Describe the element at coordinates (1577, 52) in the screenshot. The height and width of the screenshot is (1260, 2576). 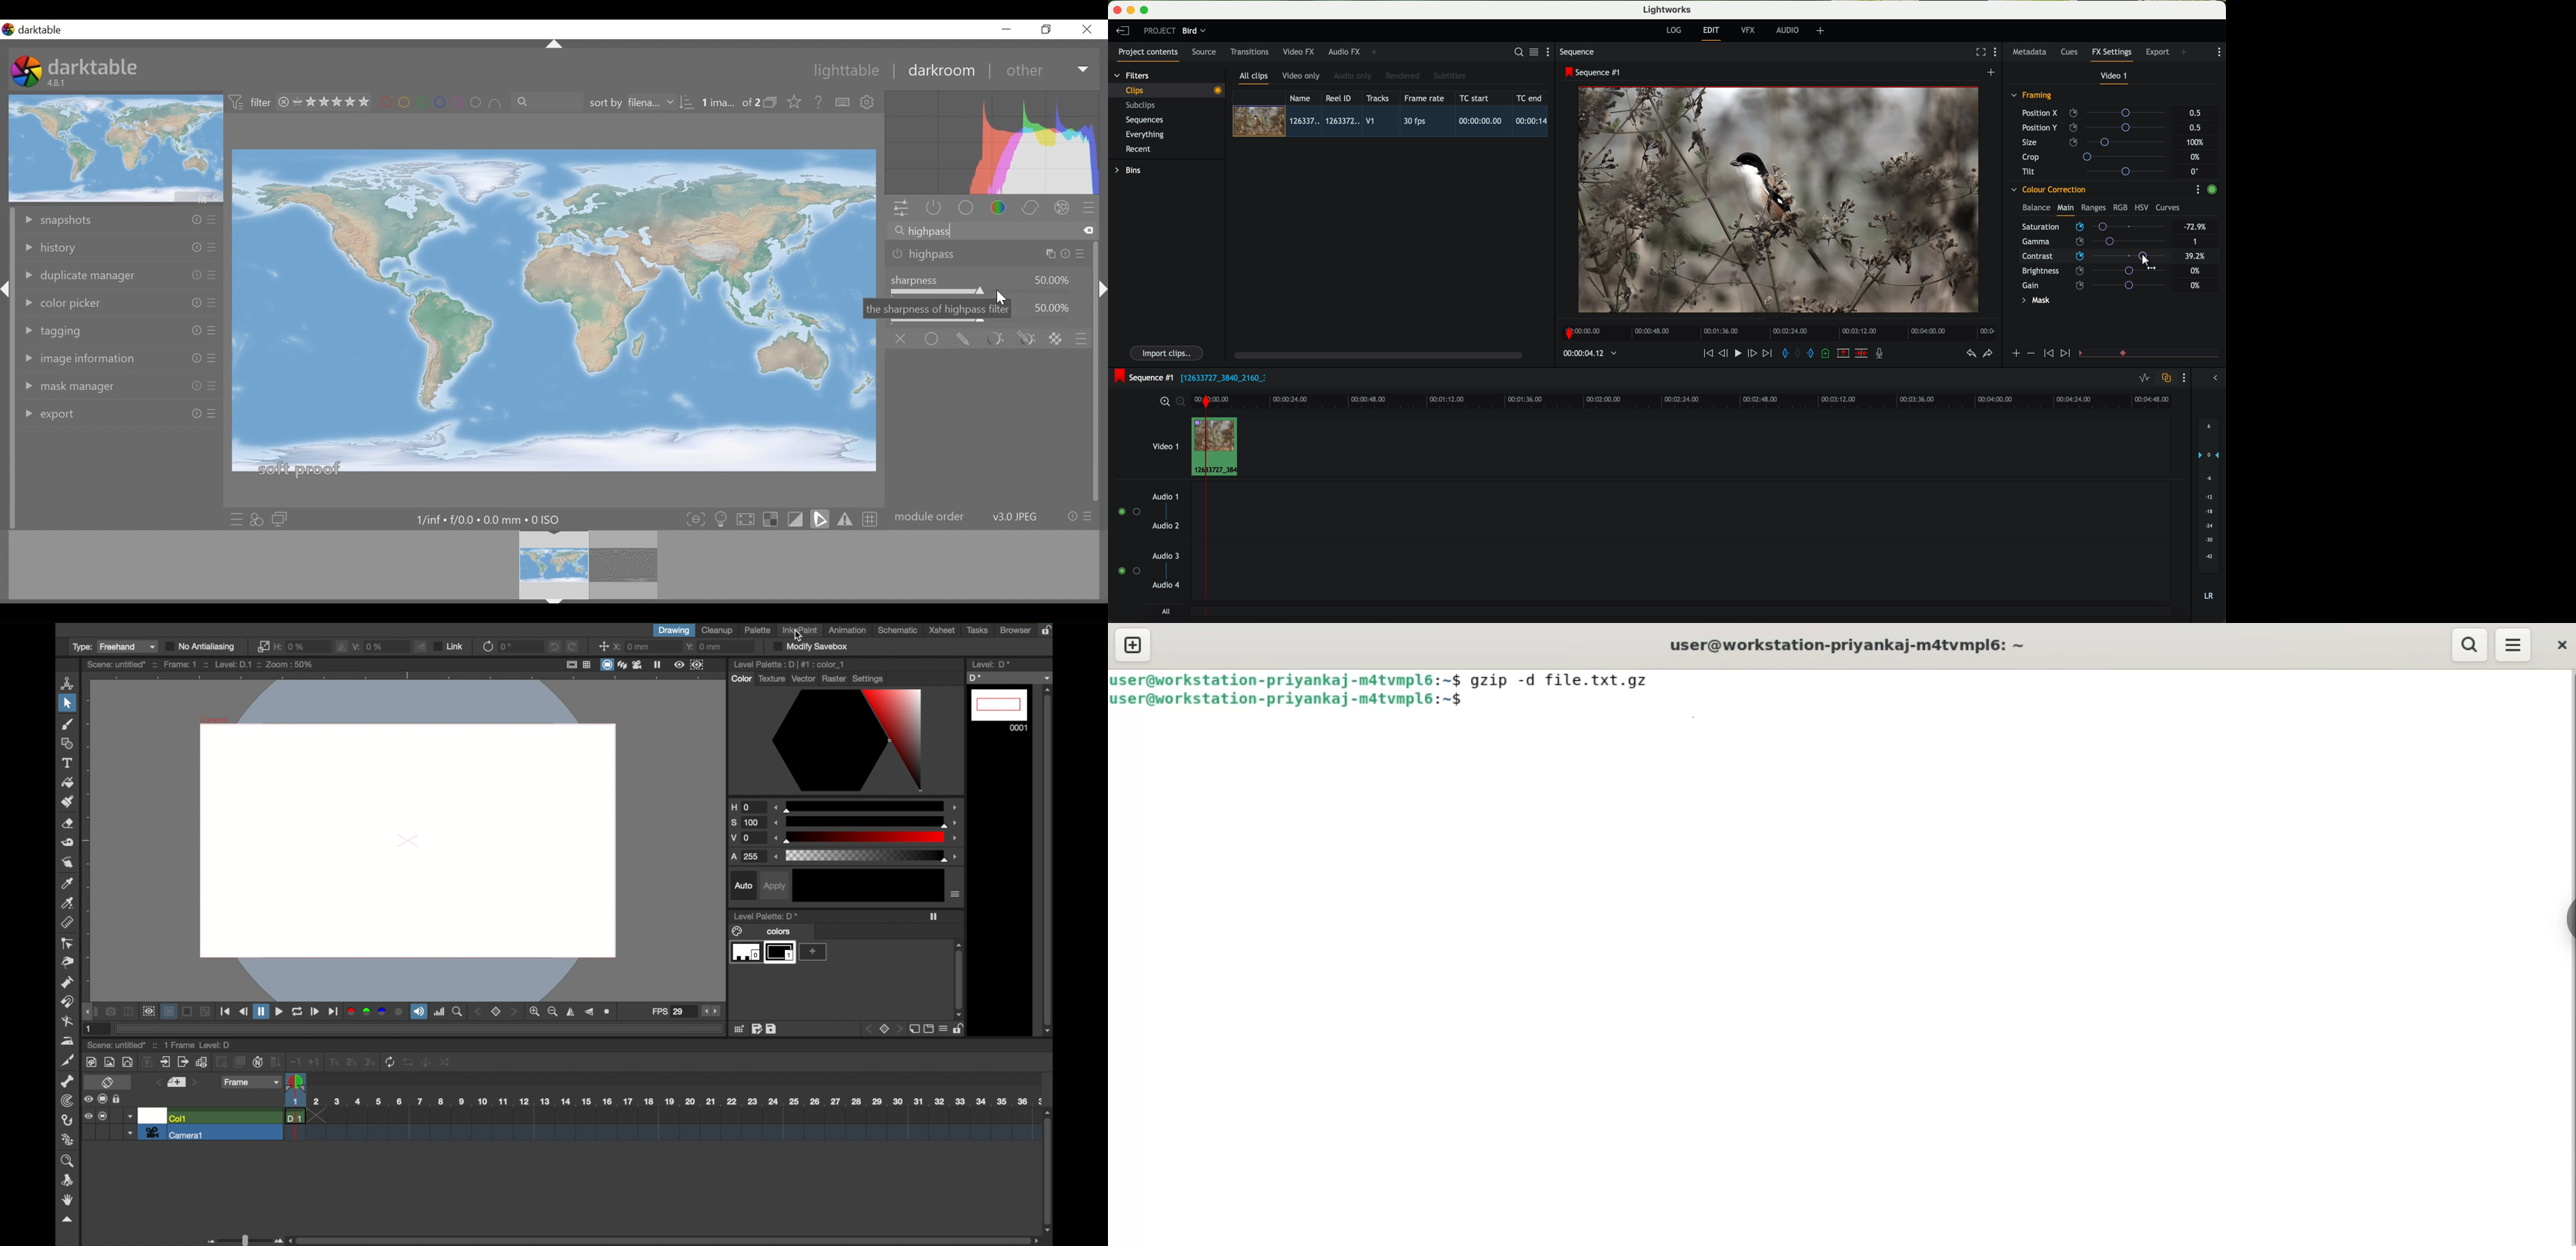
I see `sequence` at that location.